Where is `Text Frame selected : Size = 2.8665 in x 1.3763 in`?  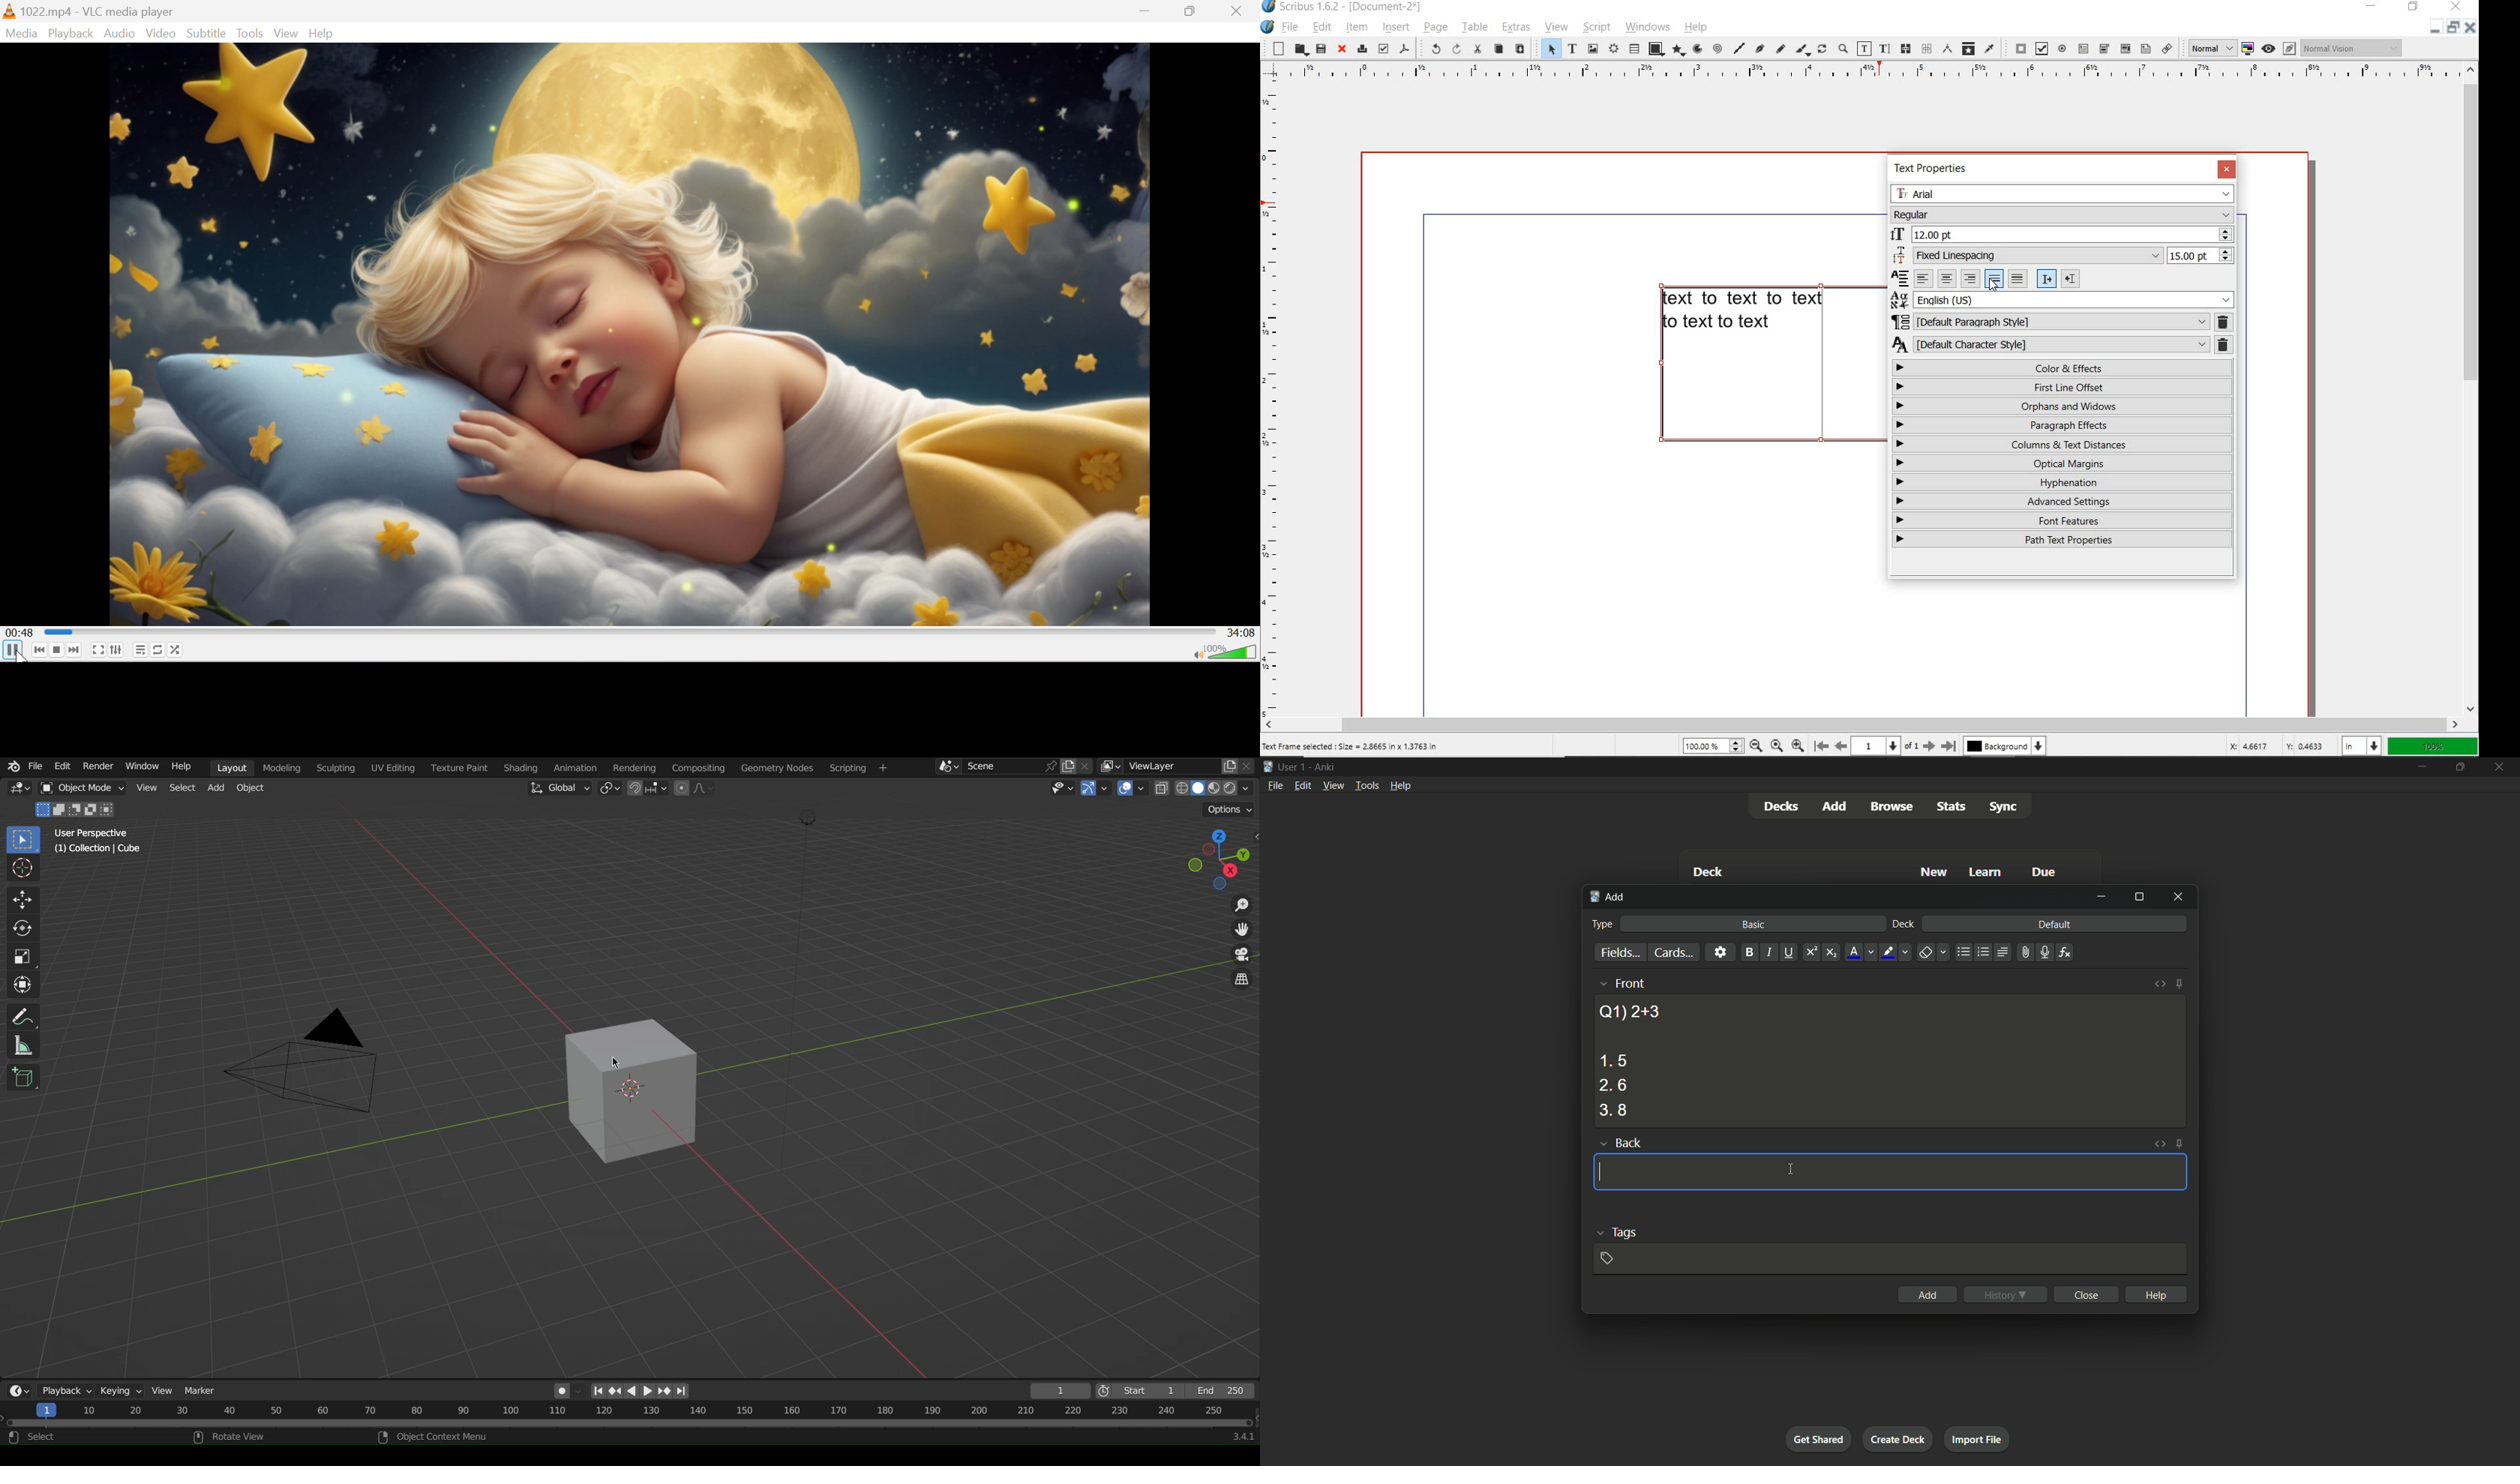 Text Frame selected : Size = 2.8665 in x 1.3763 in is located at coordinates (1355, 746).